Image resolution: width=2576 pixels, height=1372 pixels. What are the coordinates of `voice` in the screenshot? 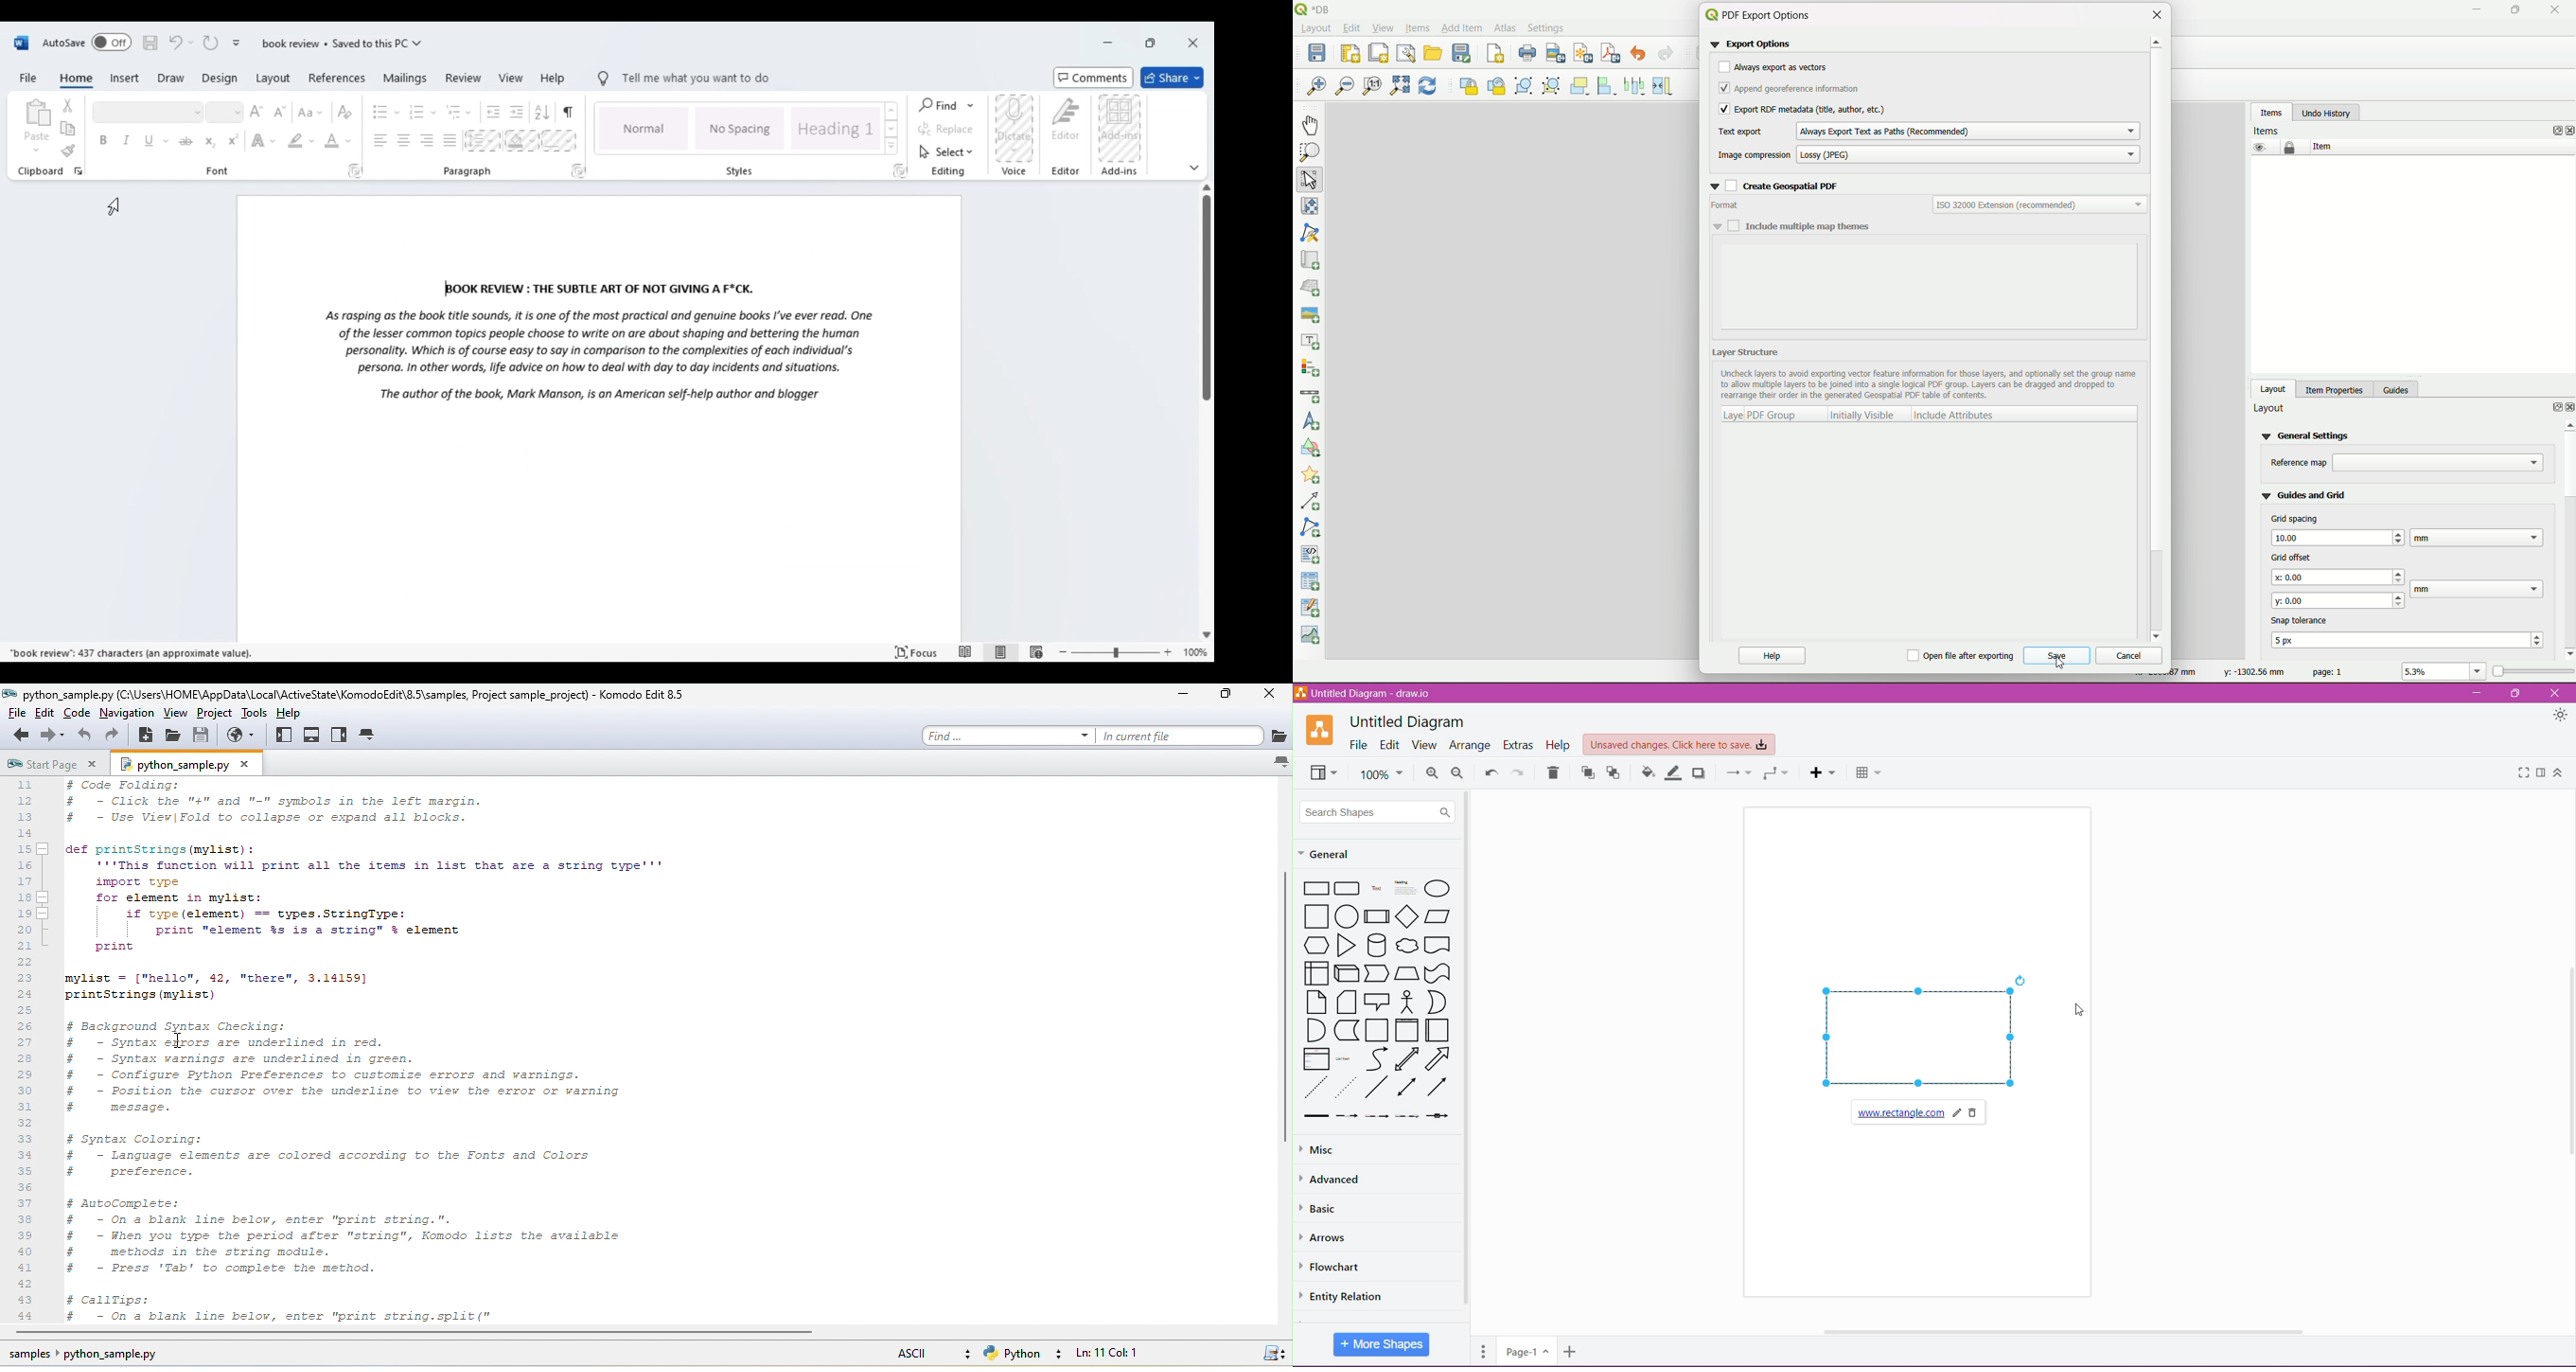 It's located at (1014, 138).